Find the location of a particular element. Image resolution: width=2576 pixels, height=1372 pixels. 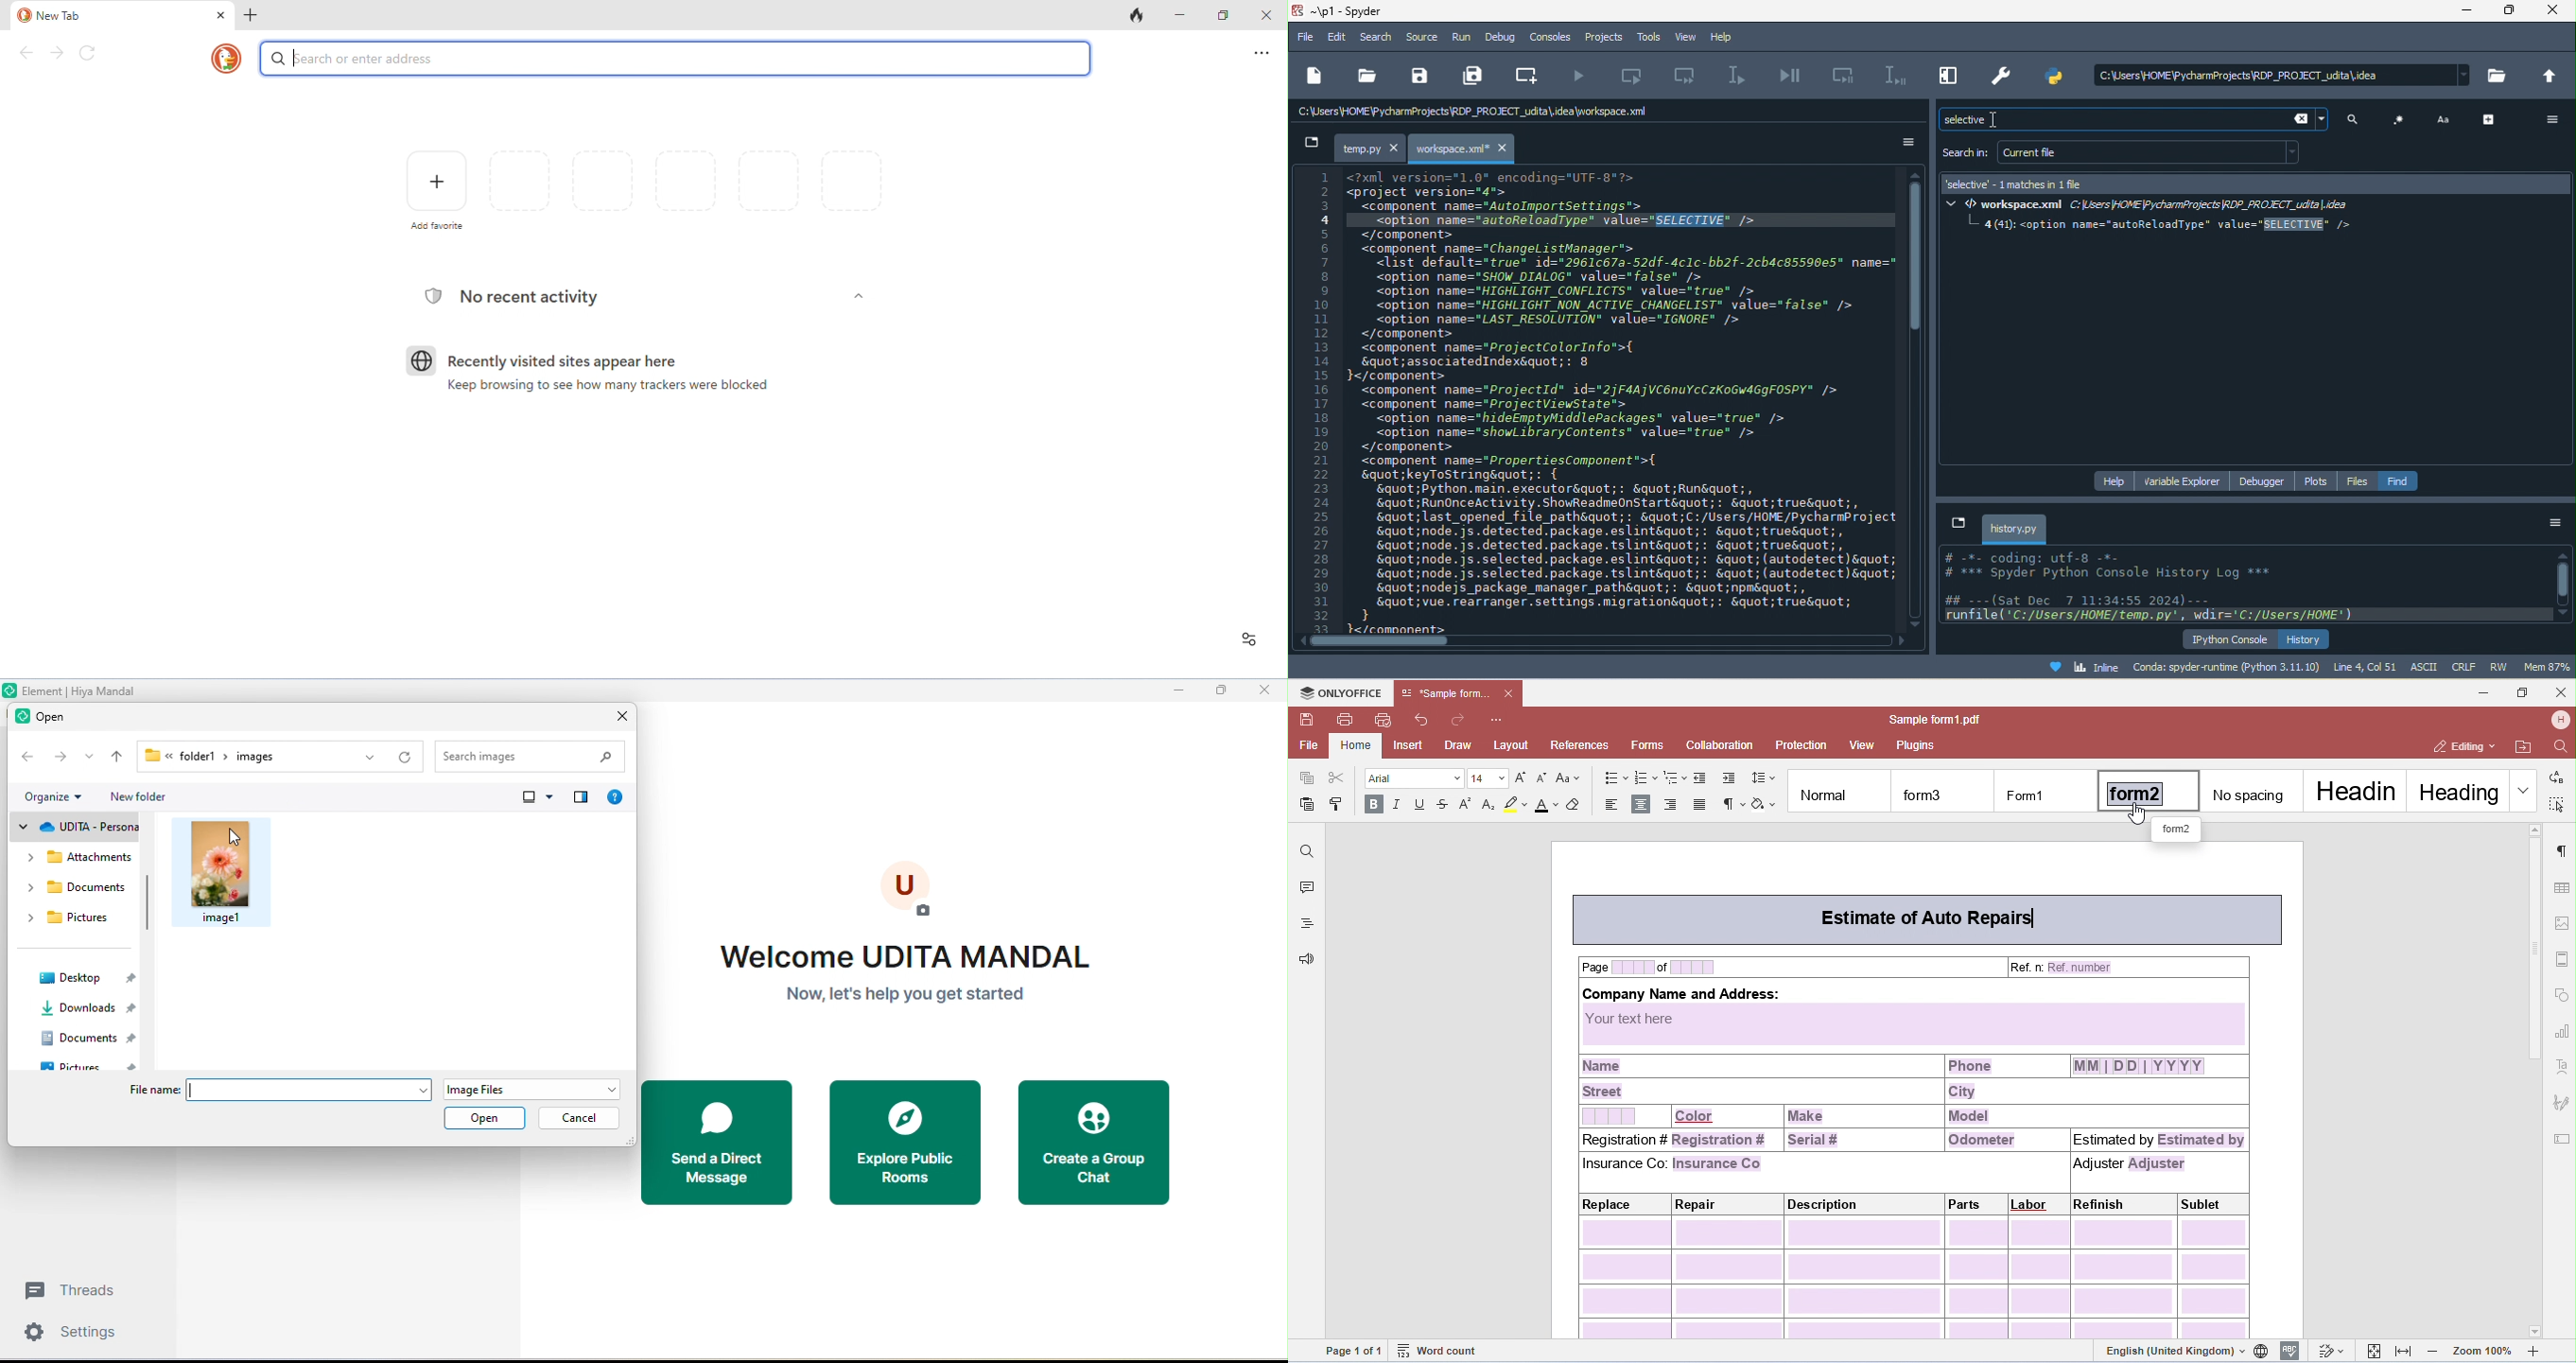

consoles is located at coordinates (1552, 37).